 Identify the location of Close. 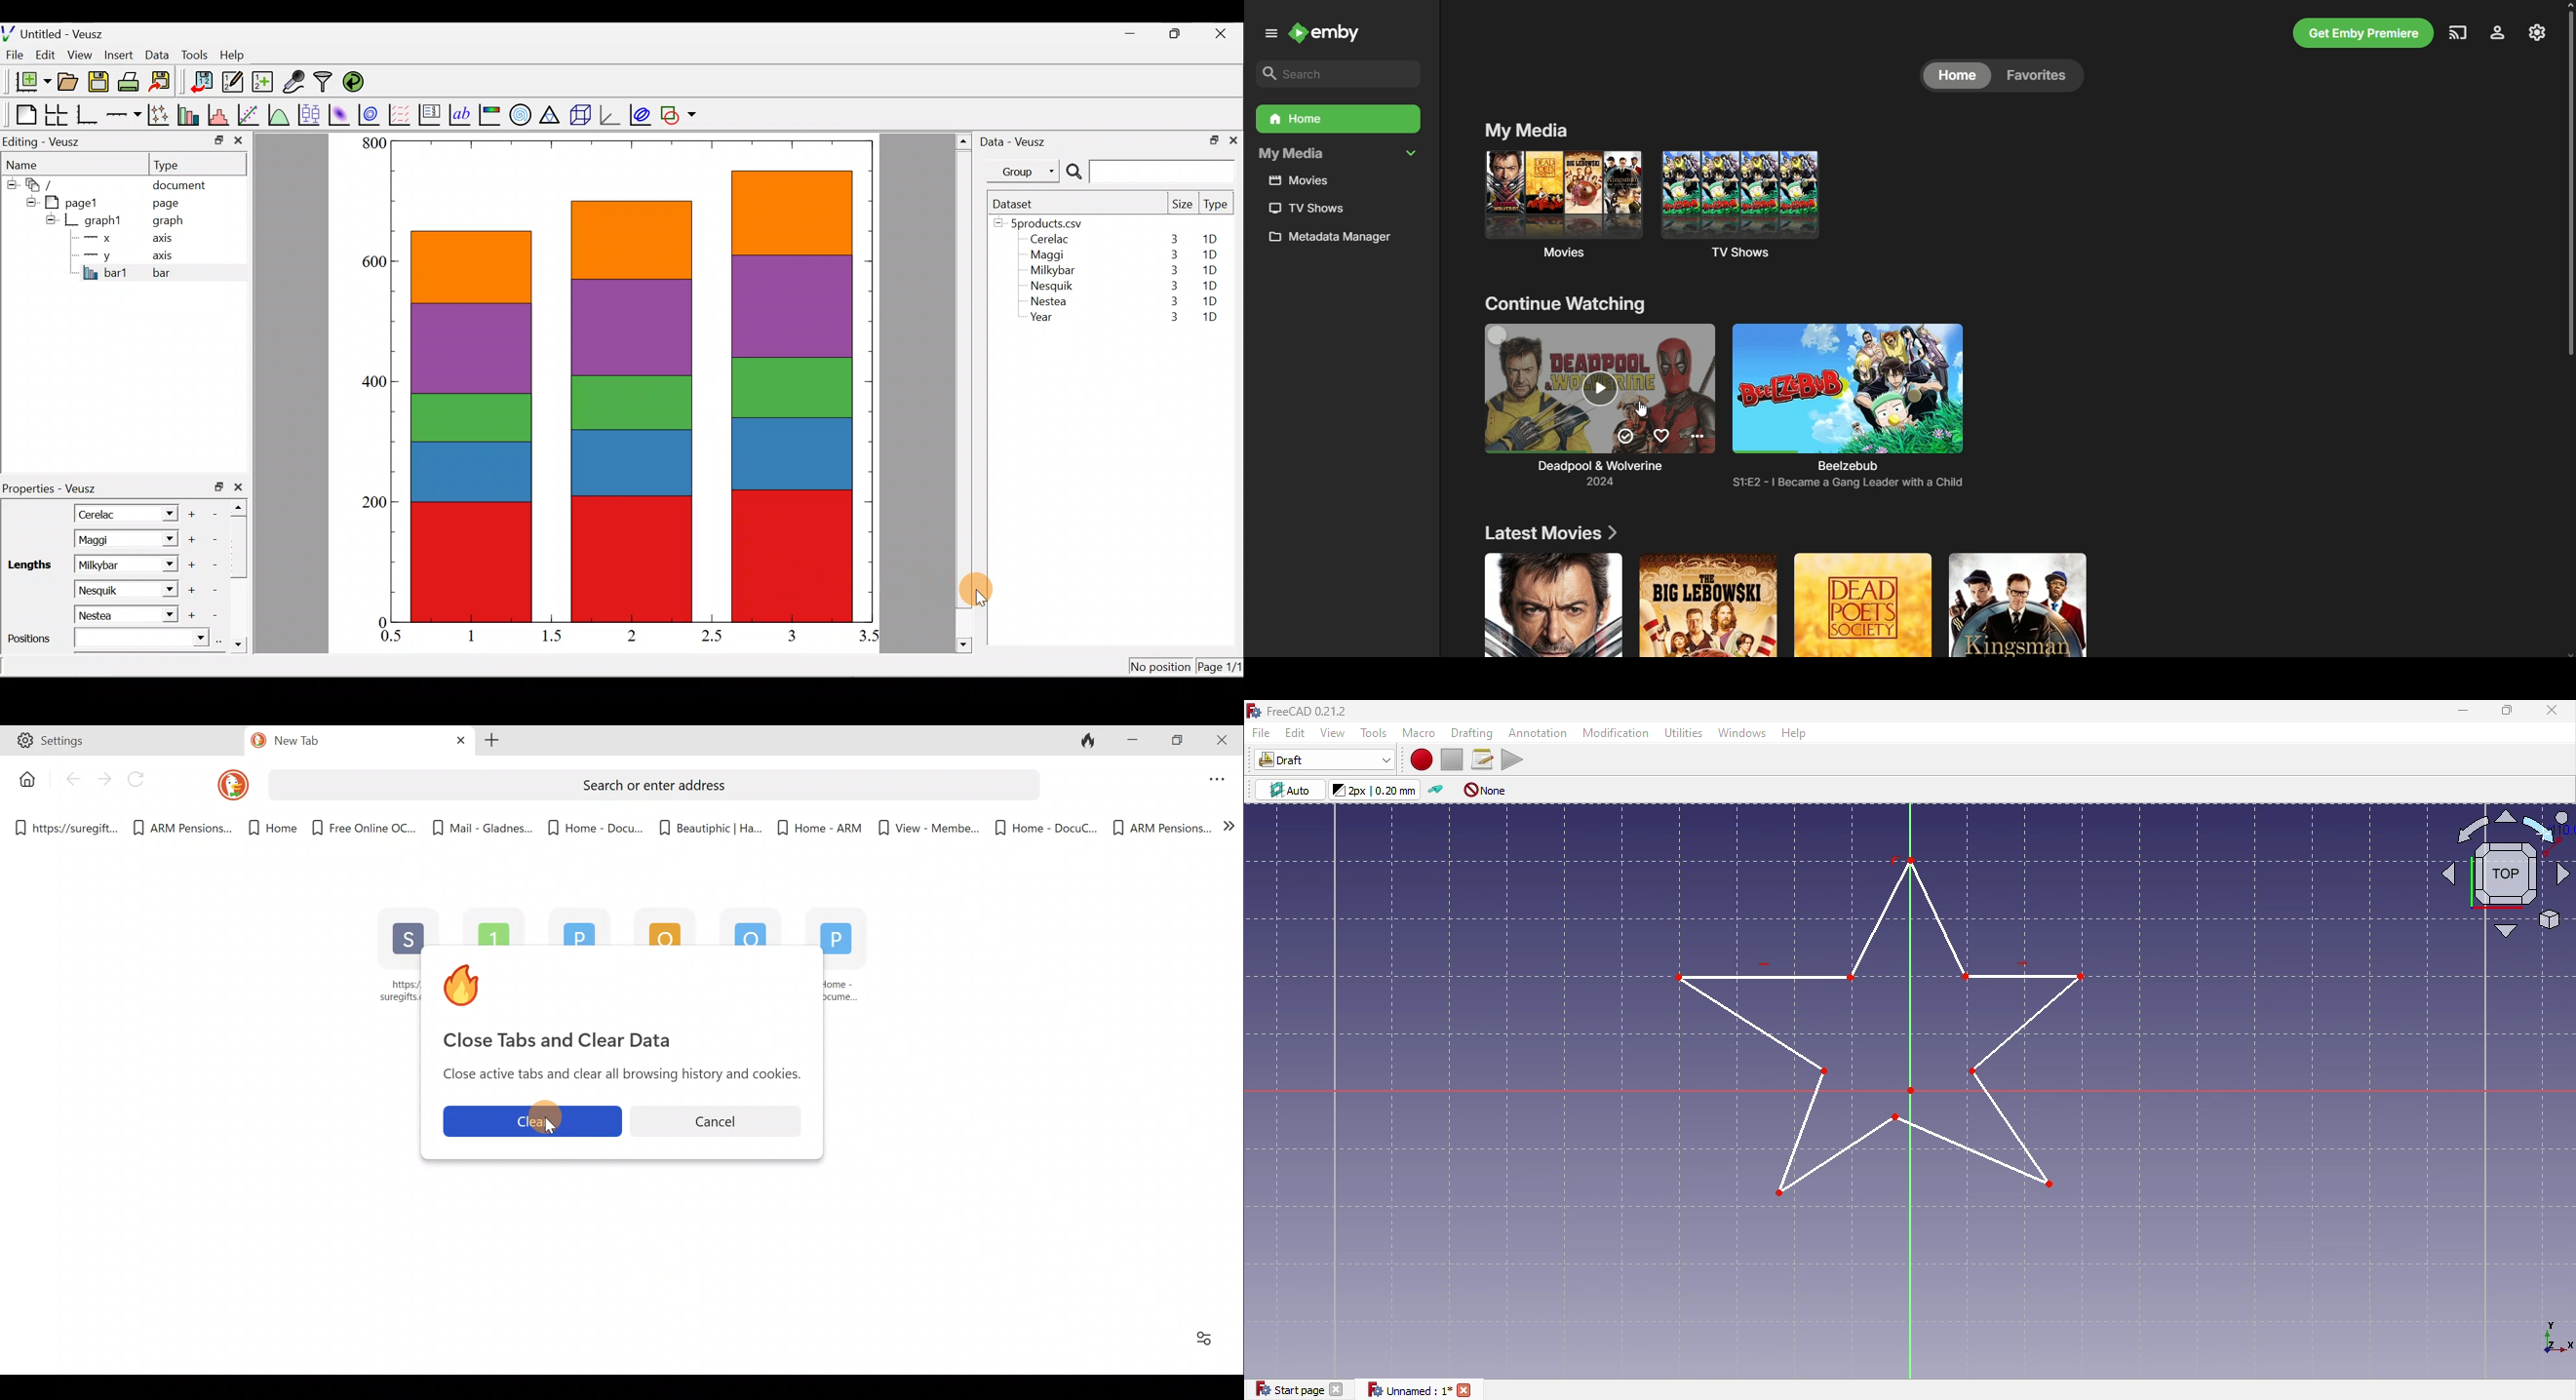
(1225, 739).